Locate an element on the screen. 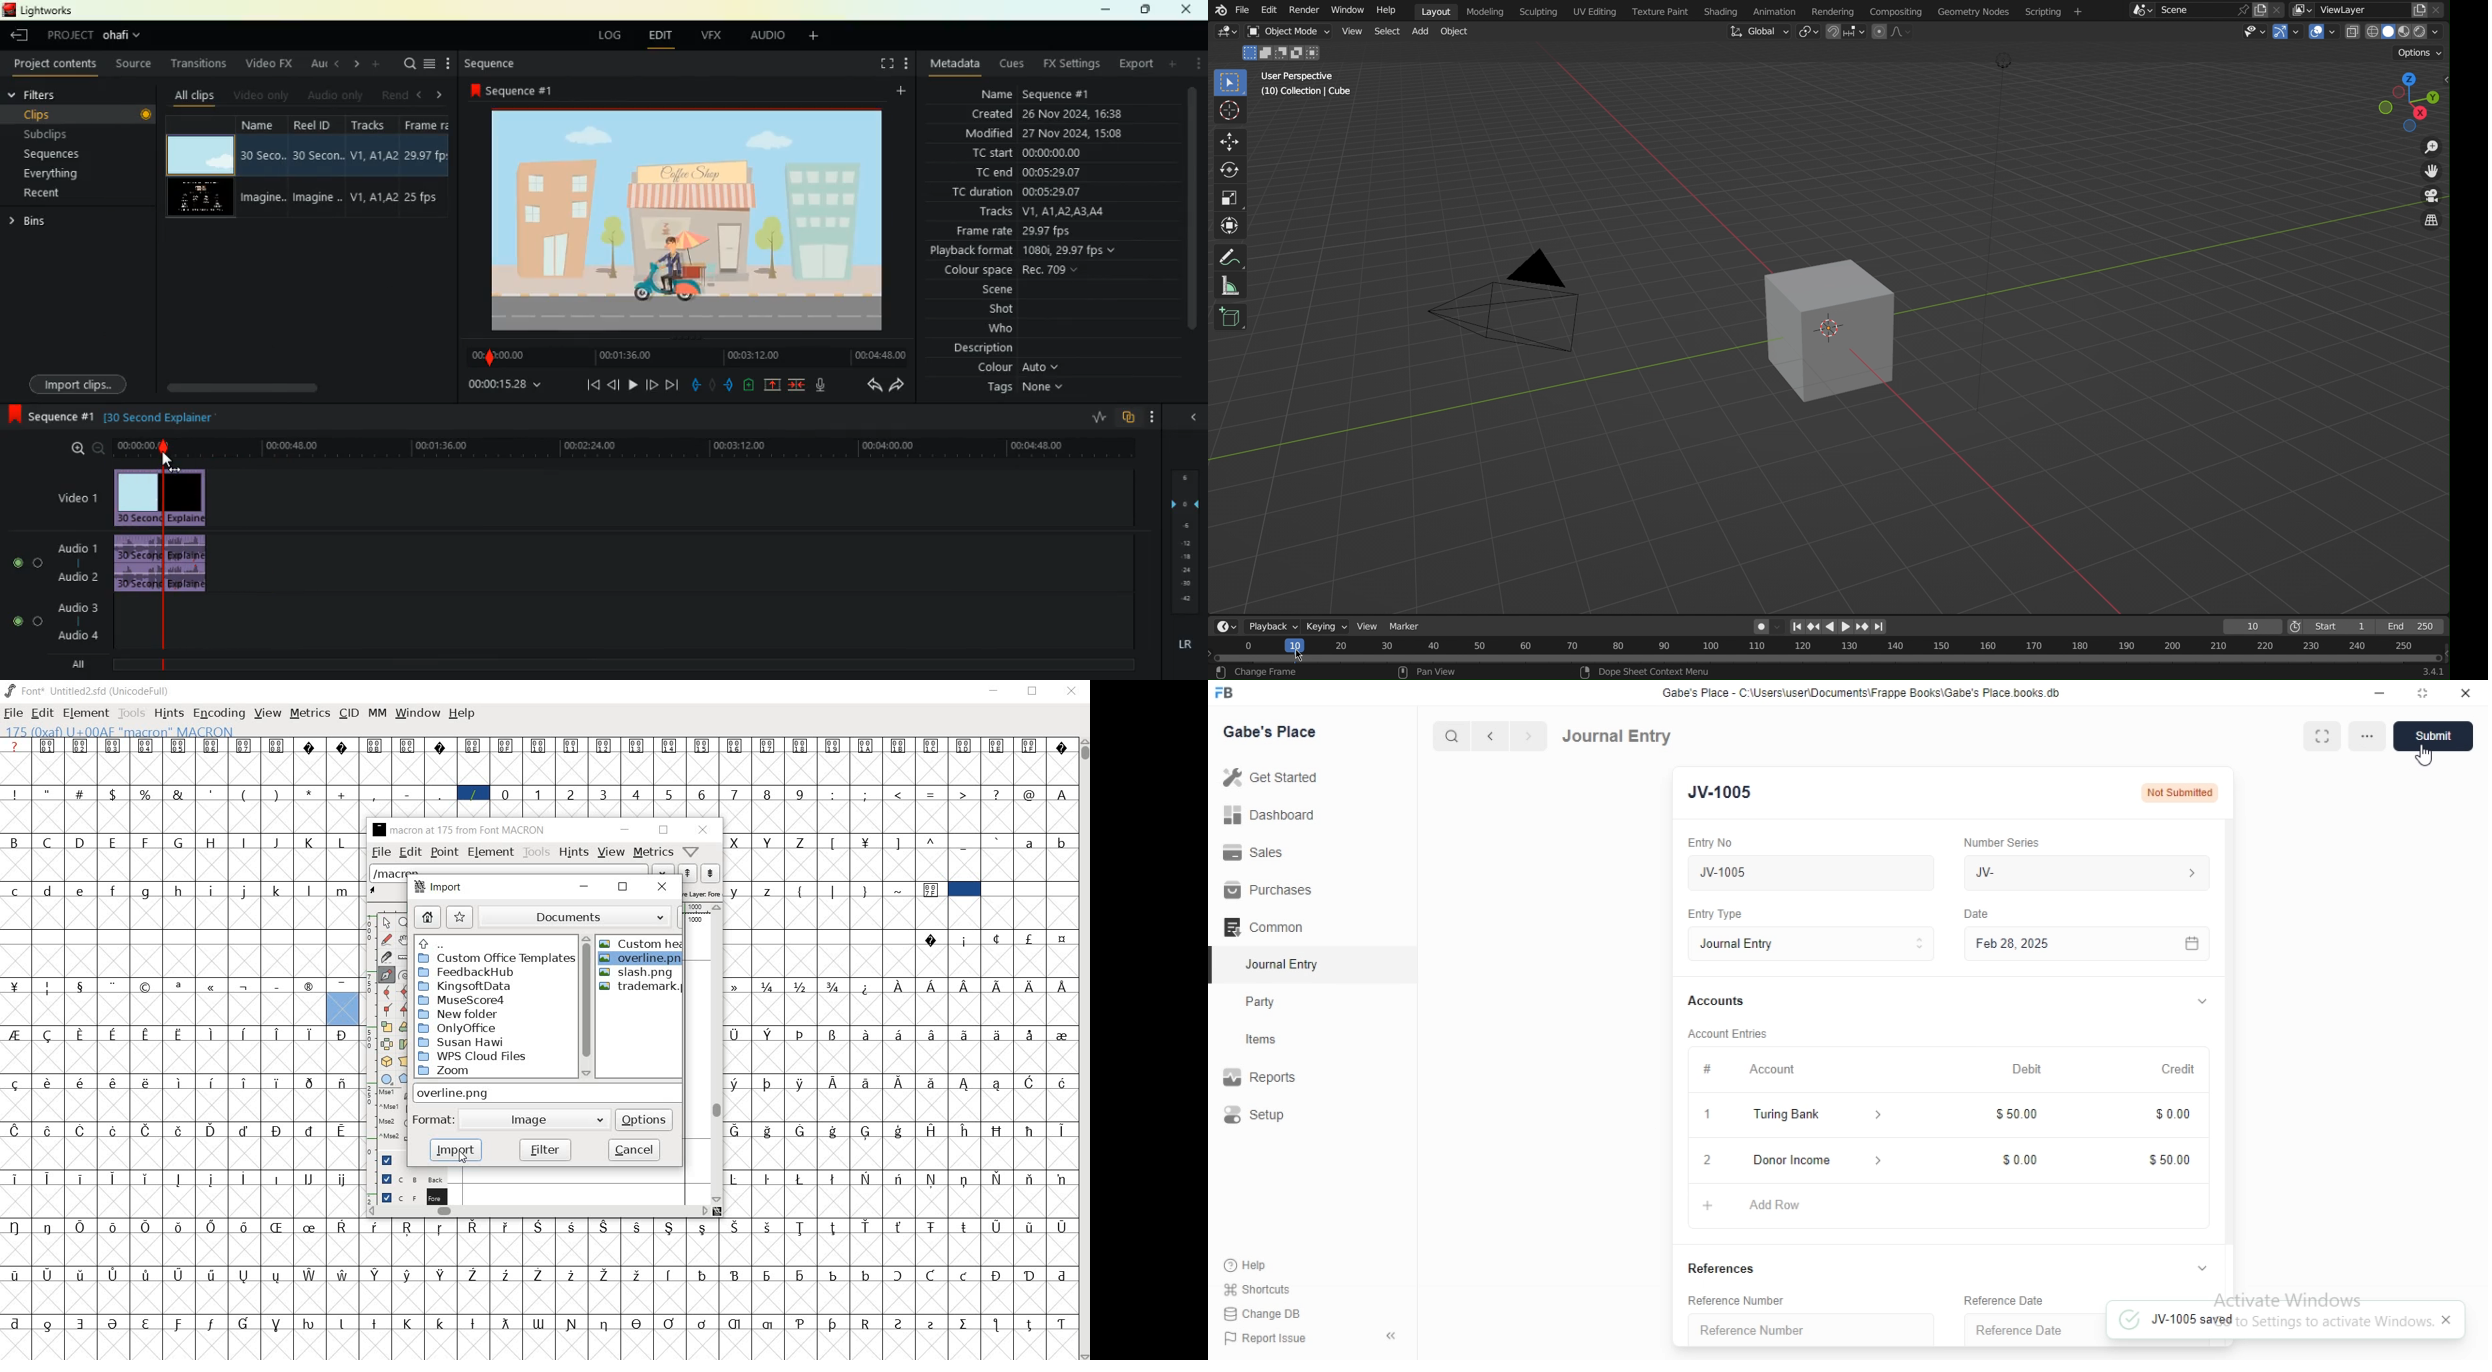 This screenshot has height=1372, width=2492. reel id is located at coordinates (319, 126).